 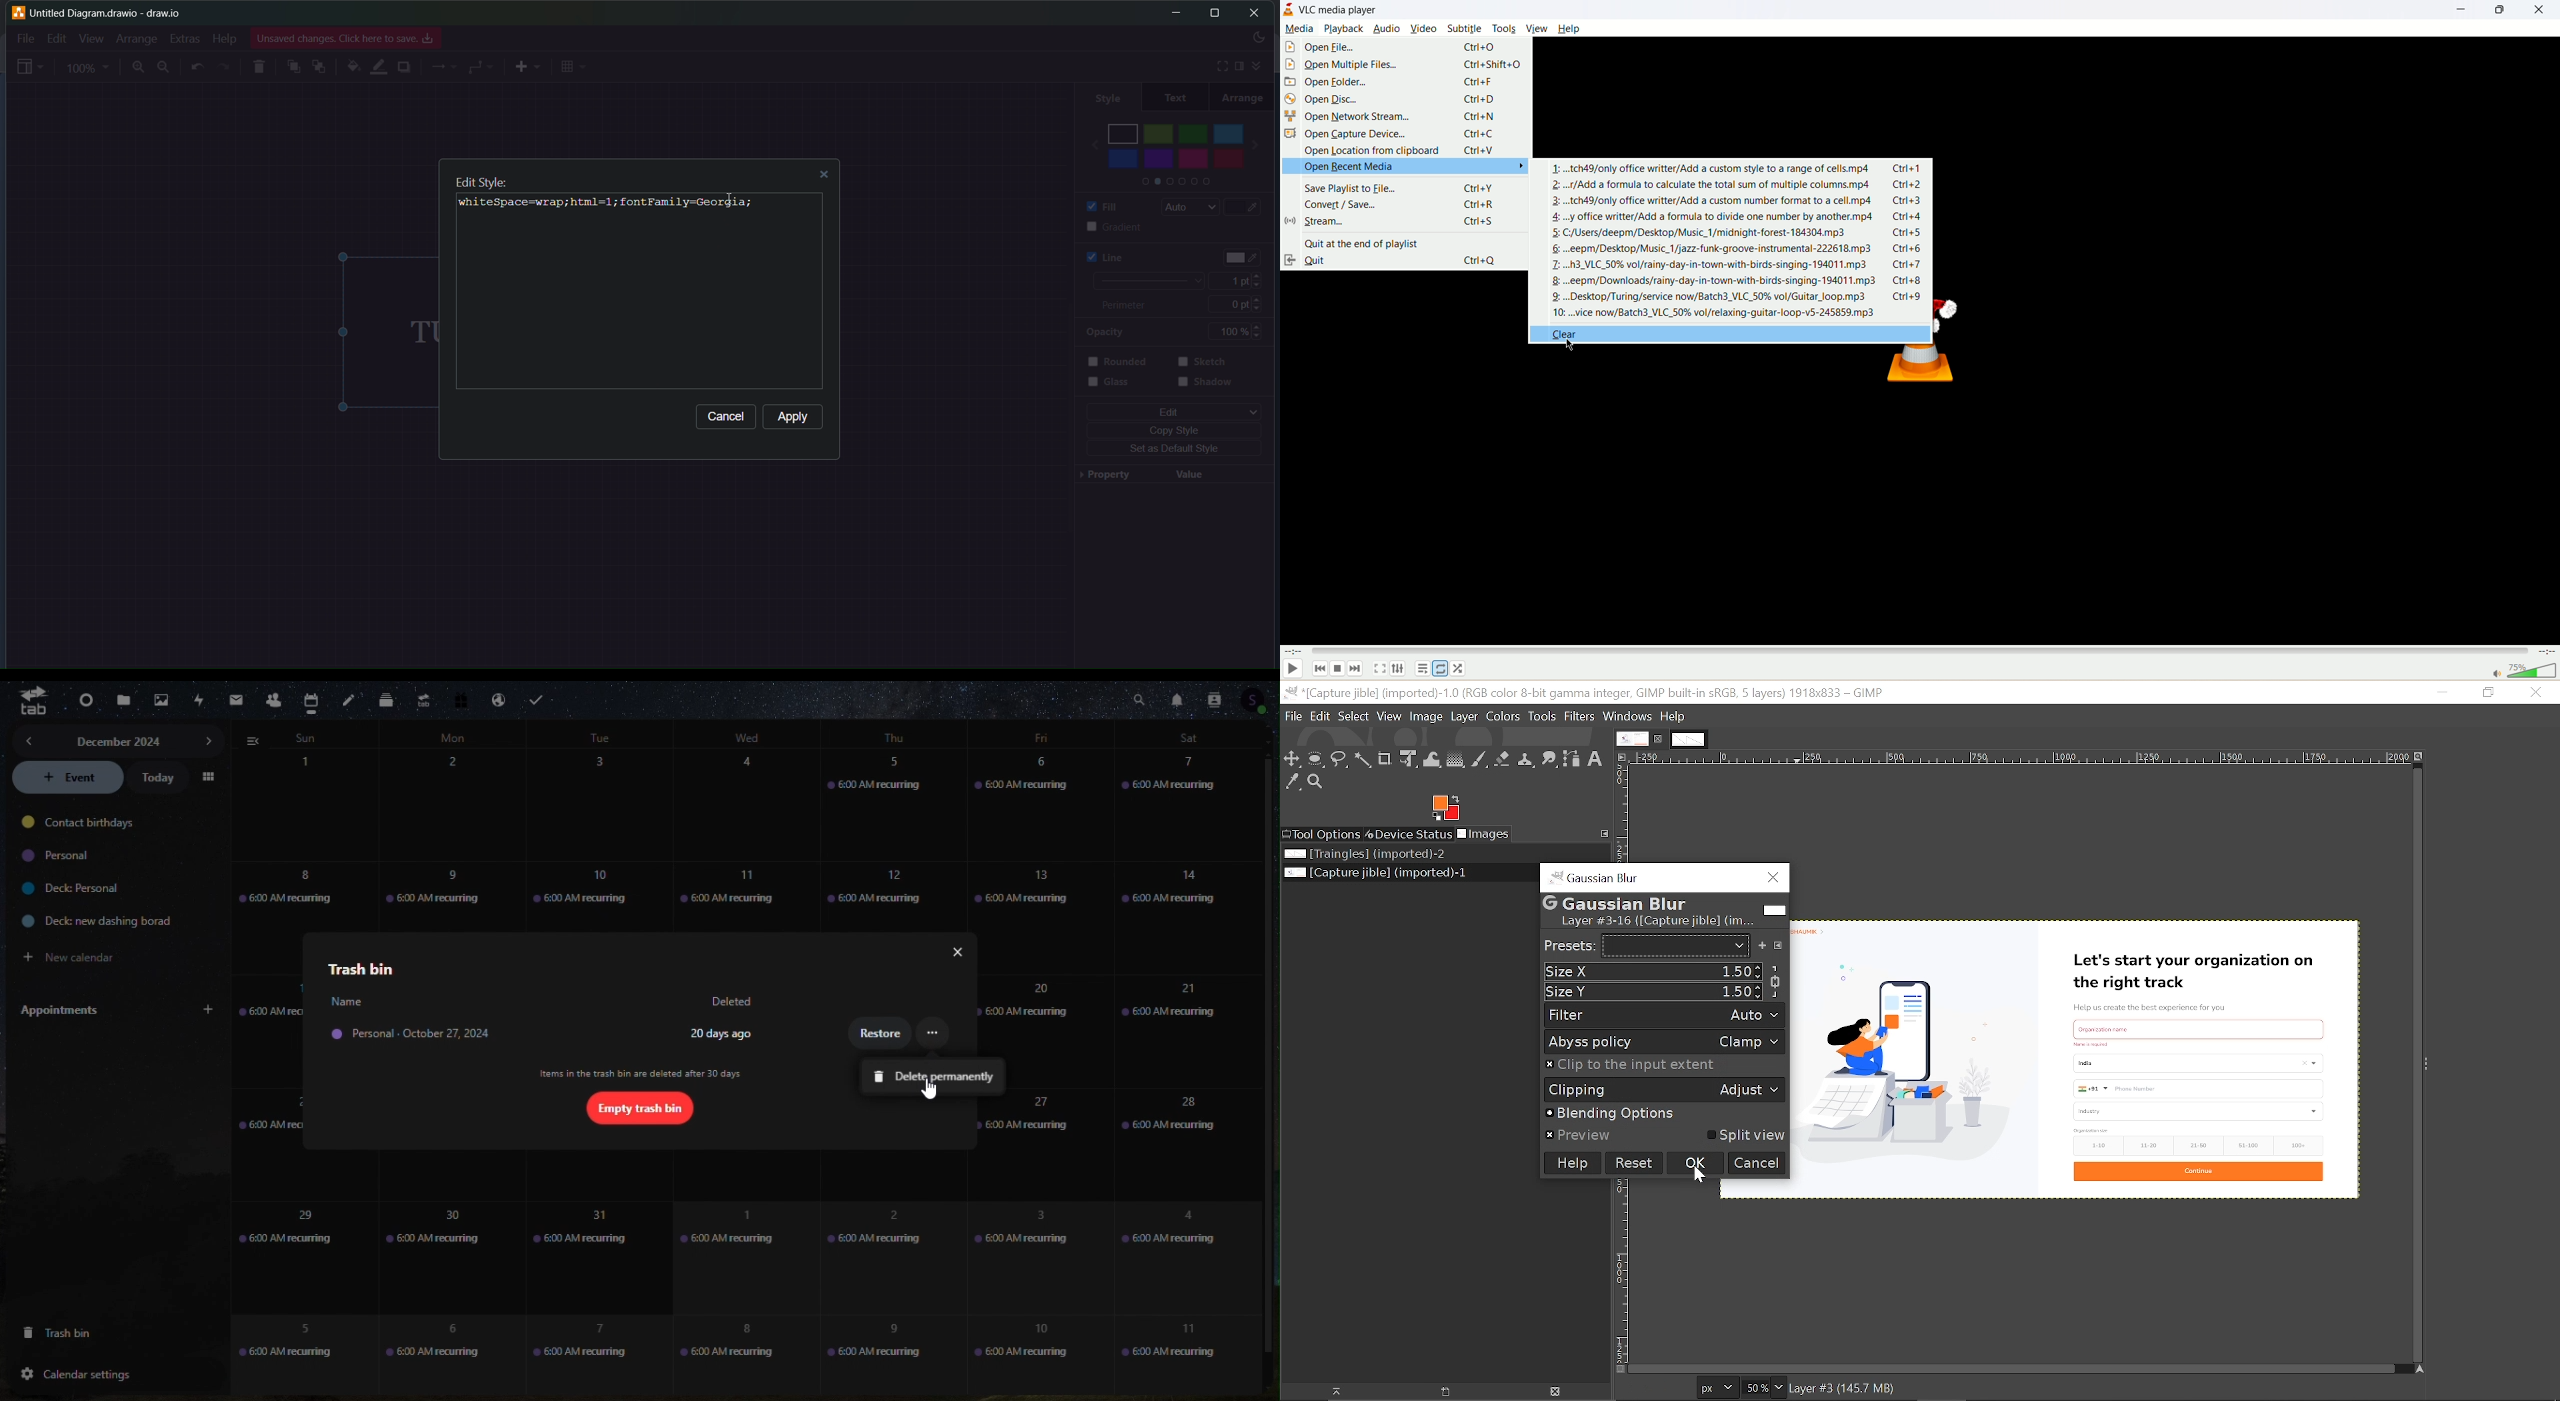 What do you see at coordinates (1263, 141) in the screenshot?
I see `next` at bounding box center [1263, 141].